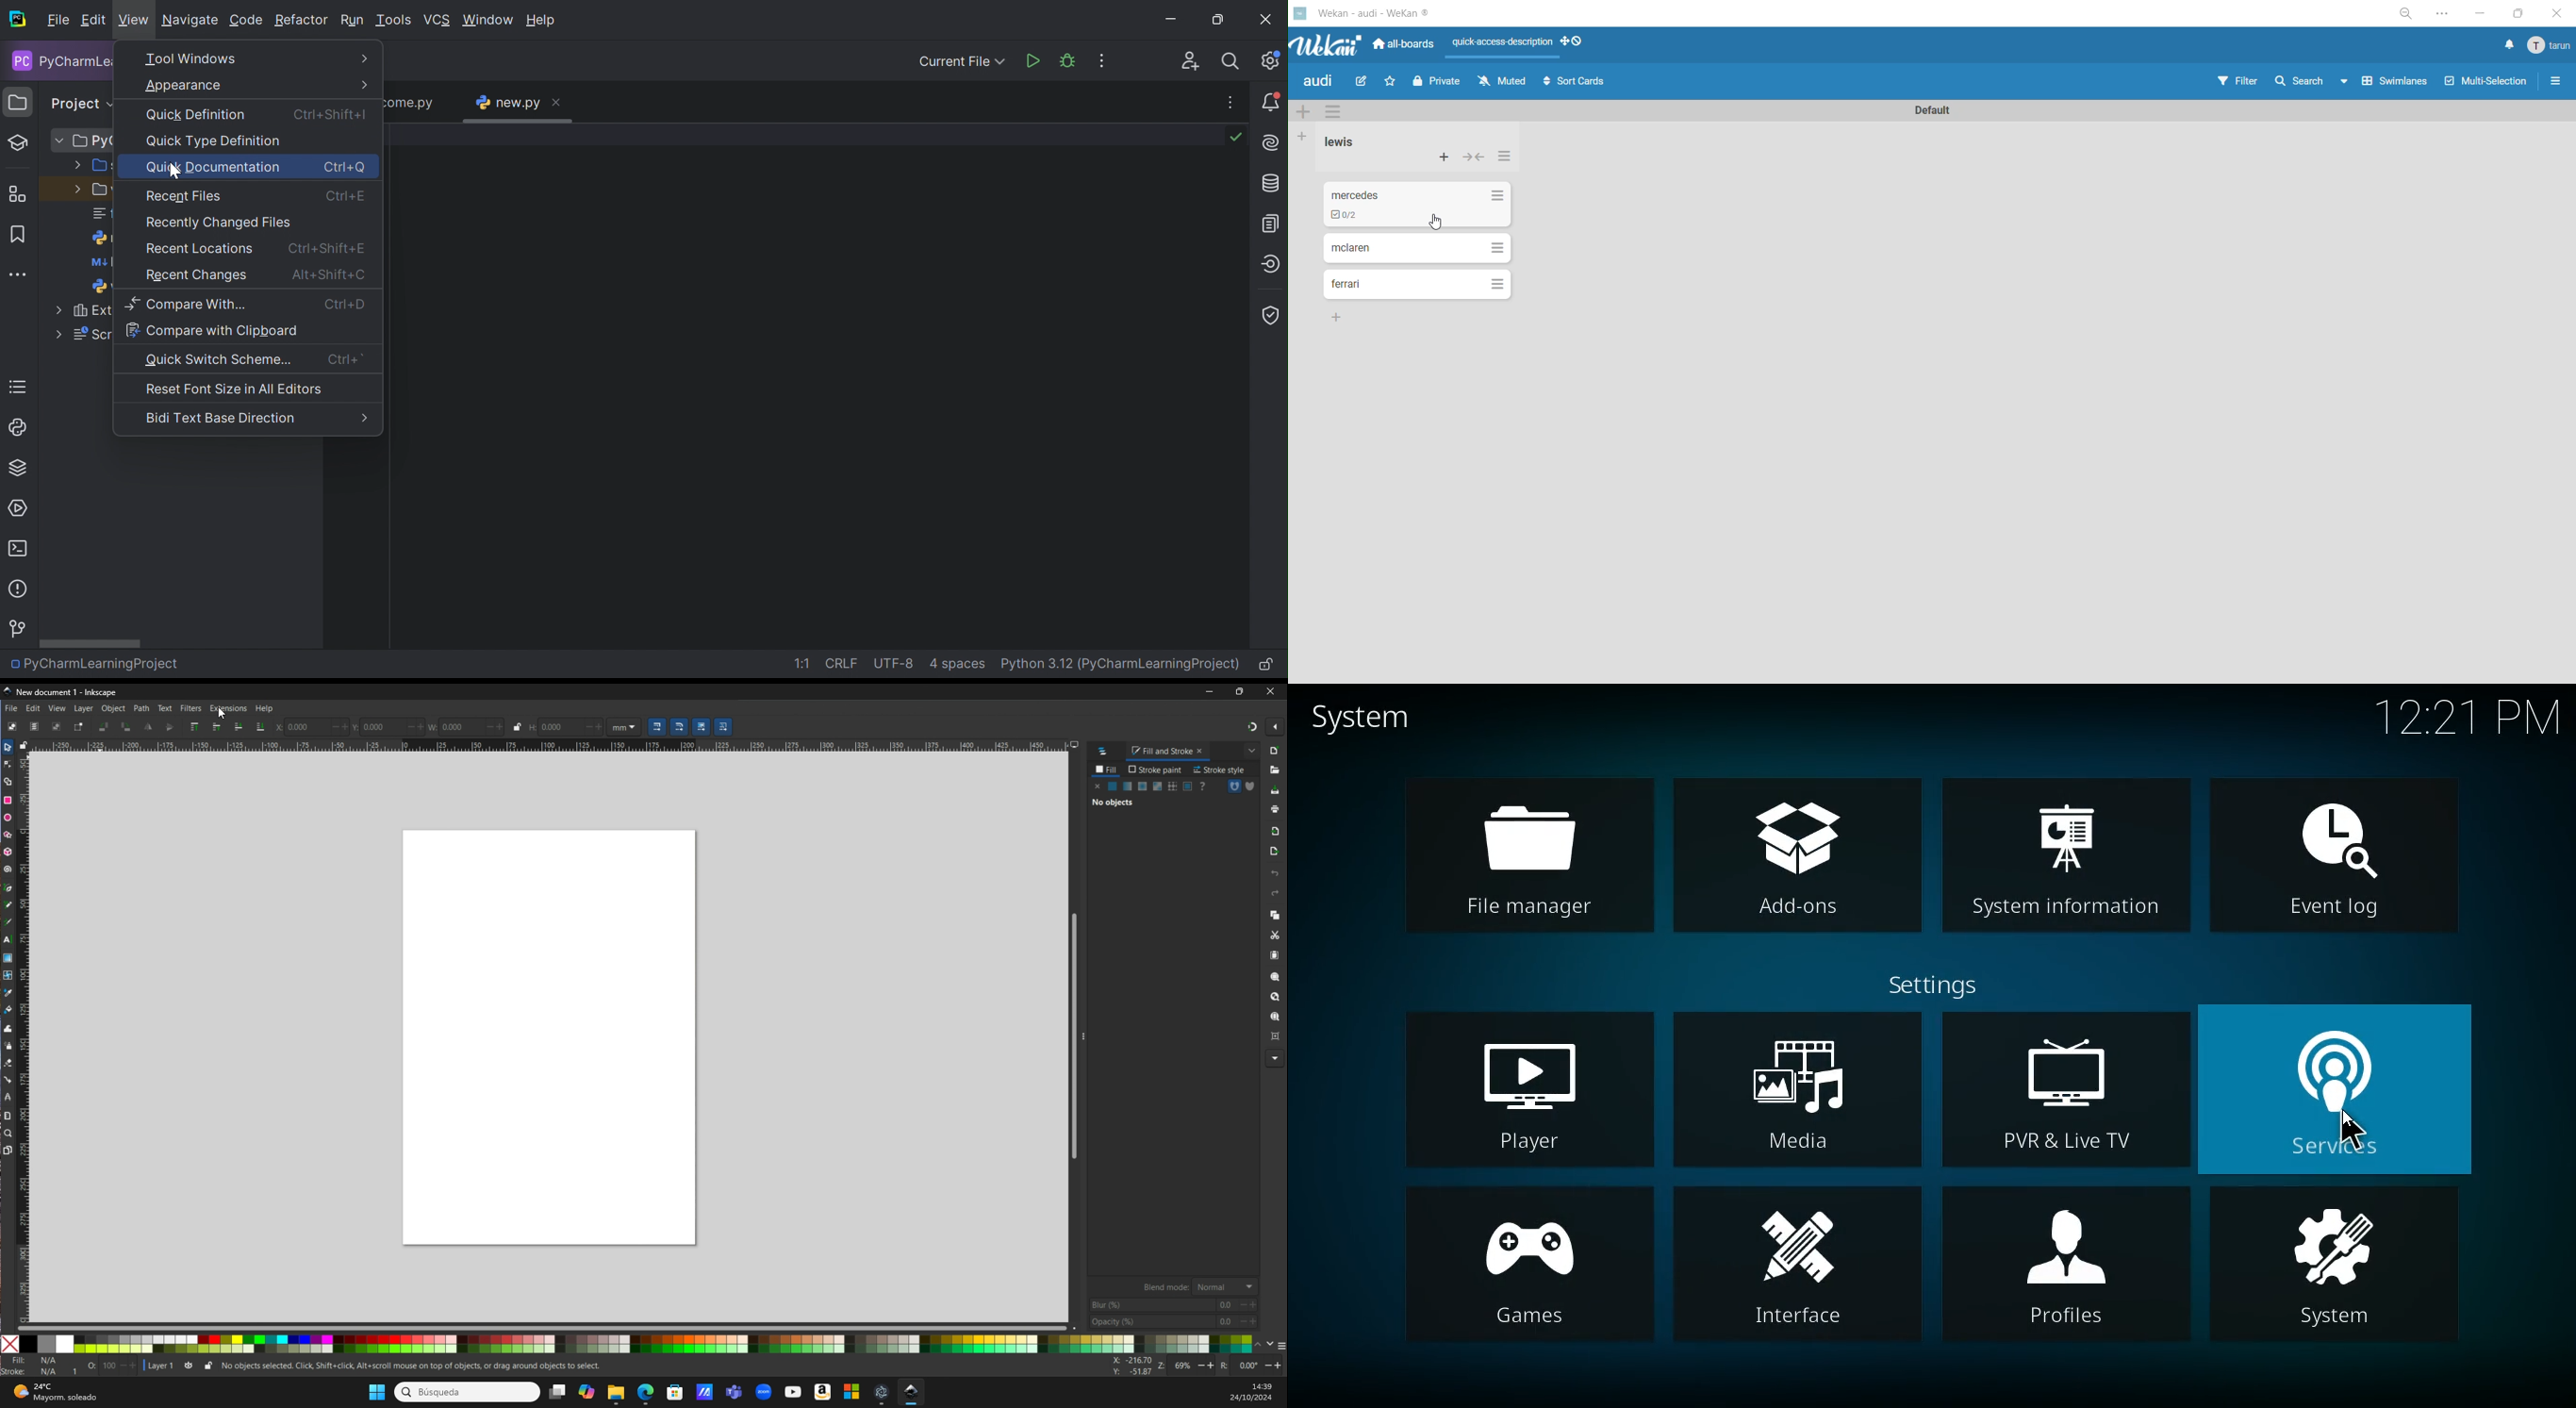 Image resolution: width=2576 pixels, height=1428 pixels. What do you see at coordinates (1387, 80) in the screenshot?
I see `star` at bounding box center [1387, 80].